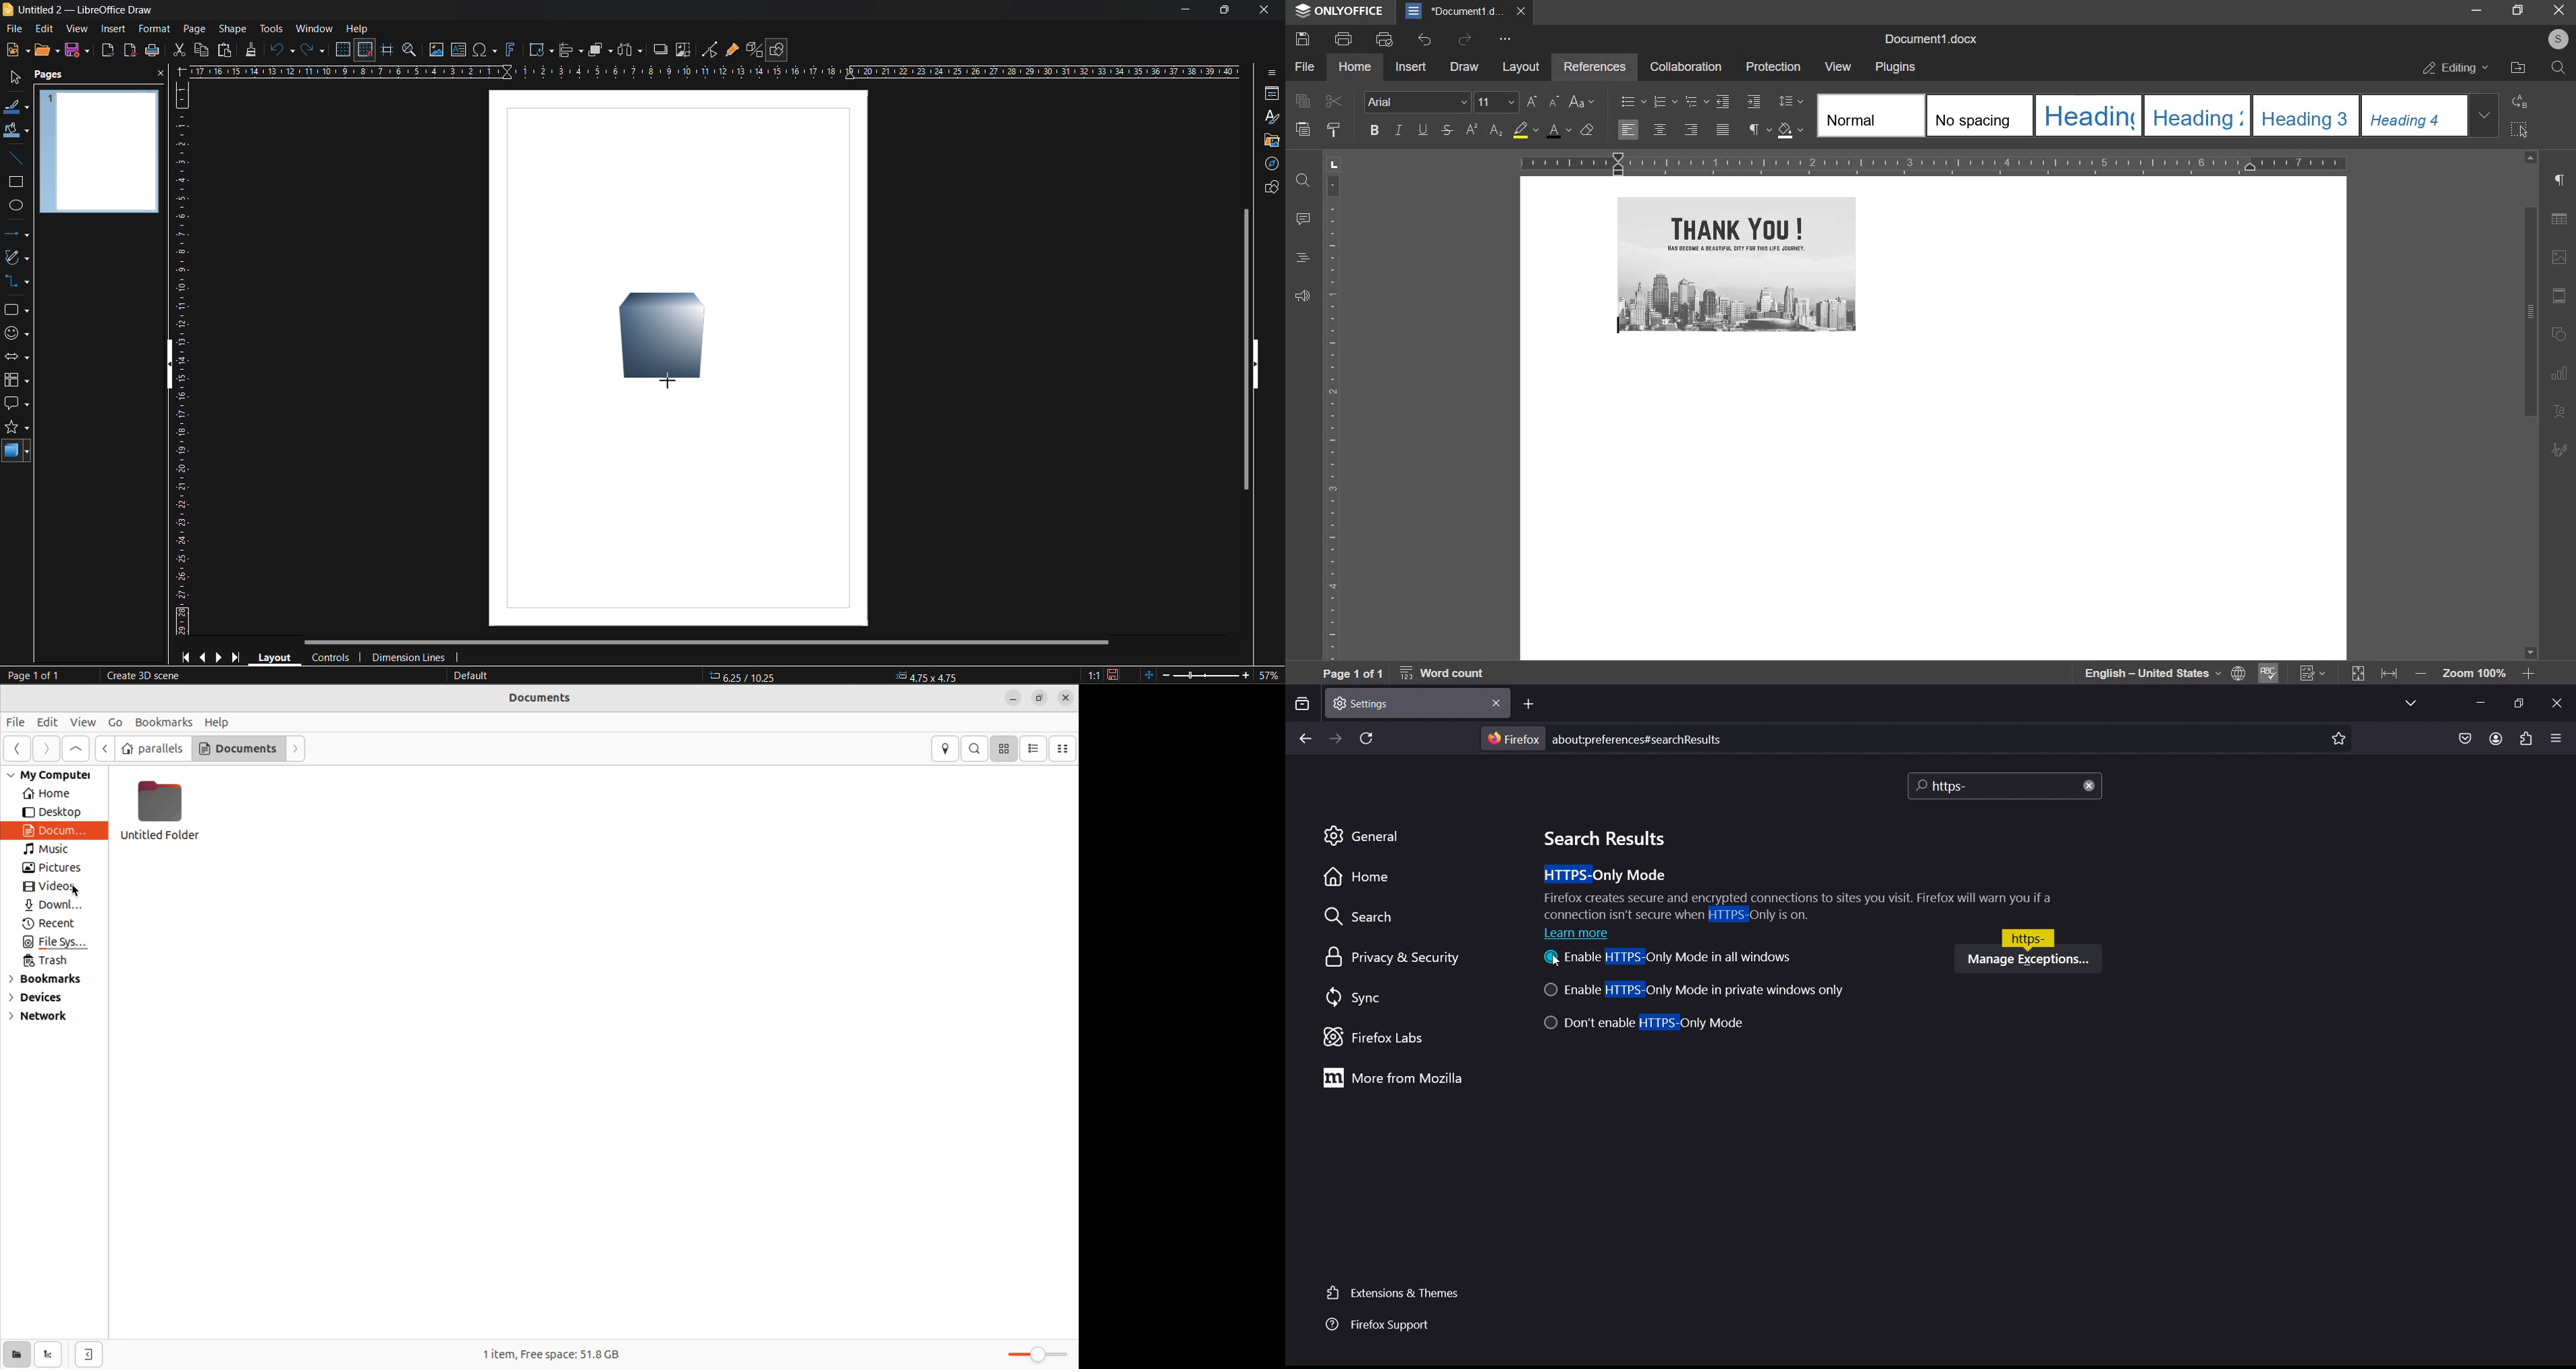 Image resolution: width=2576 pixels, height=1372 pixels. What do you see at coordinates (102, 153) in the screenshot?
I see `page preview` at bounding box center [102, 153].